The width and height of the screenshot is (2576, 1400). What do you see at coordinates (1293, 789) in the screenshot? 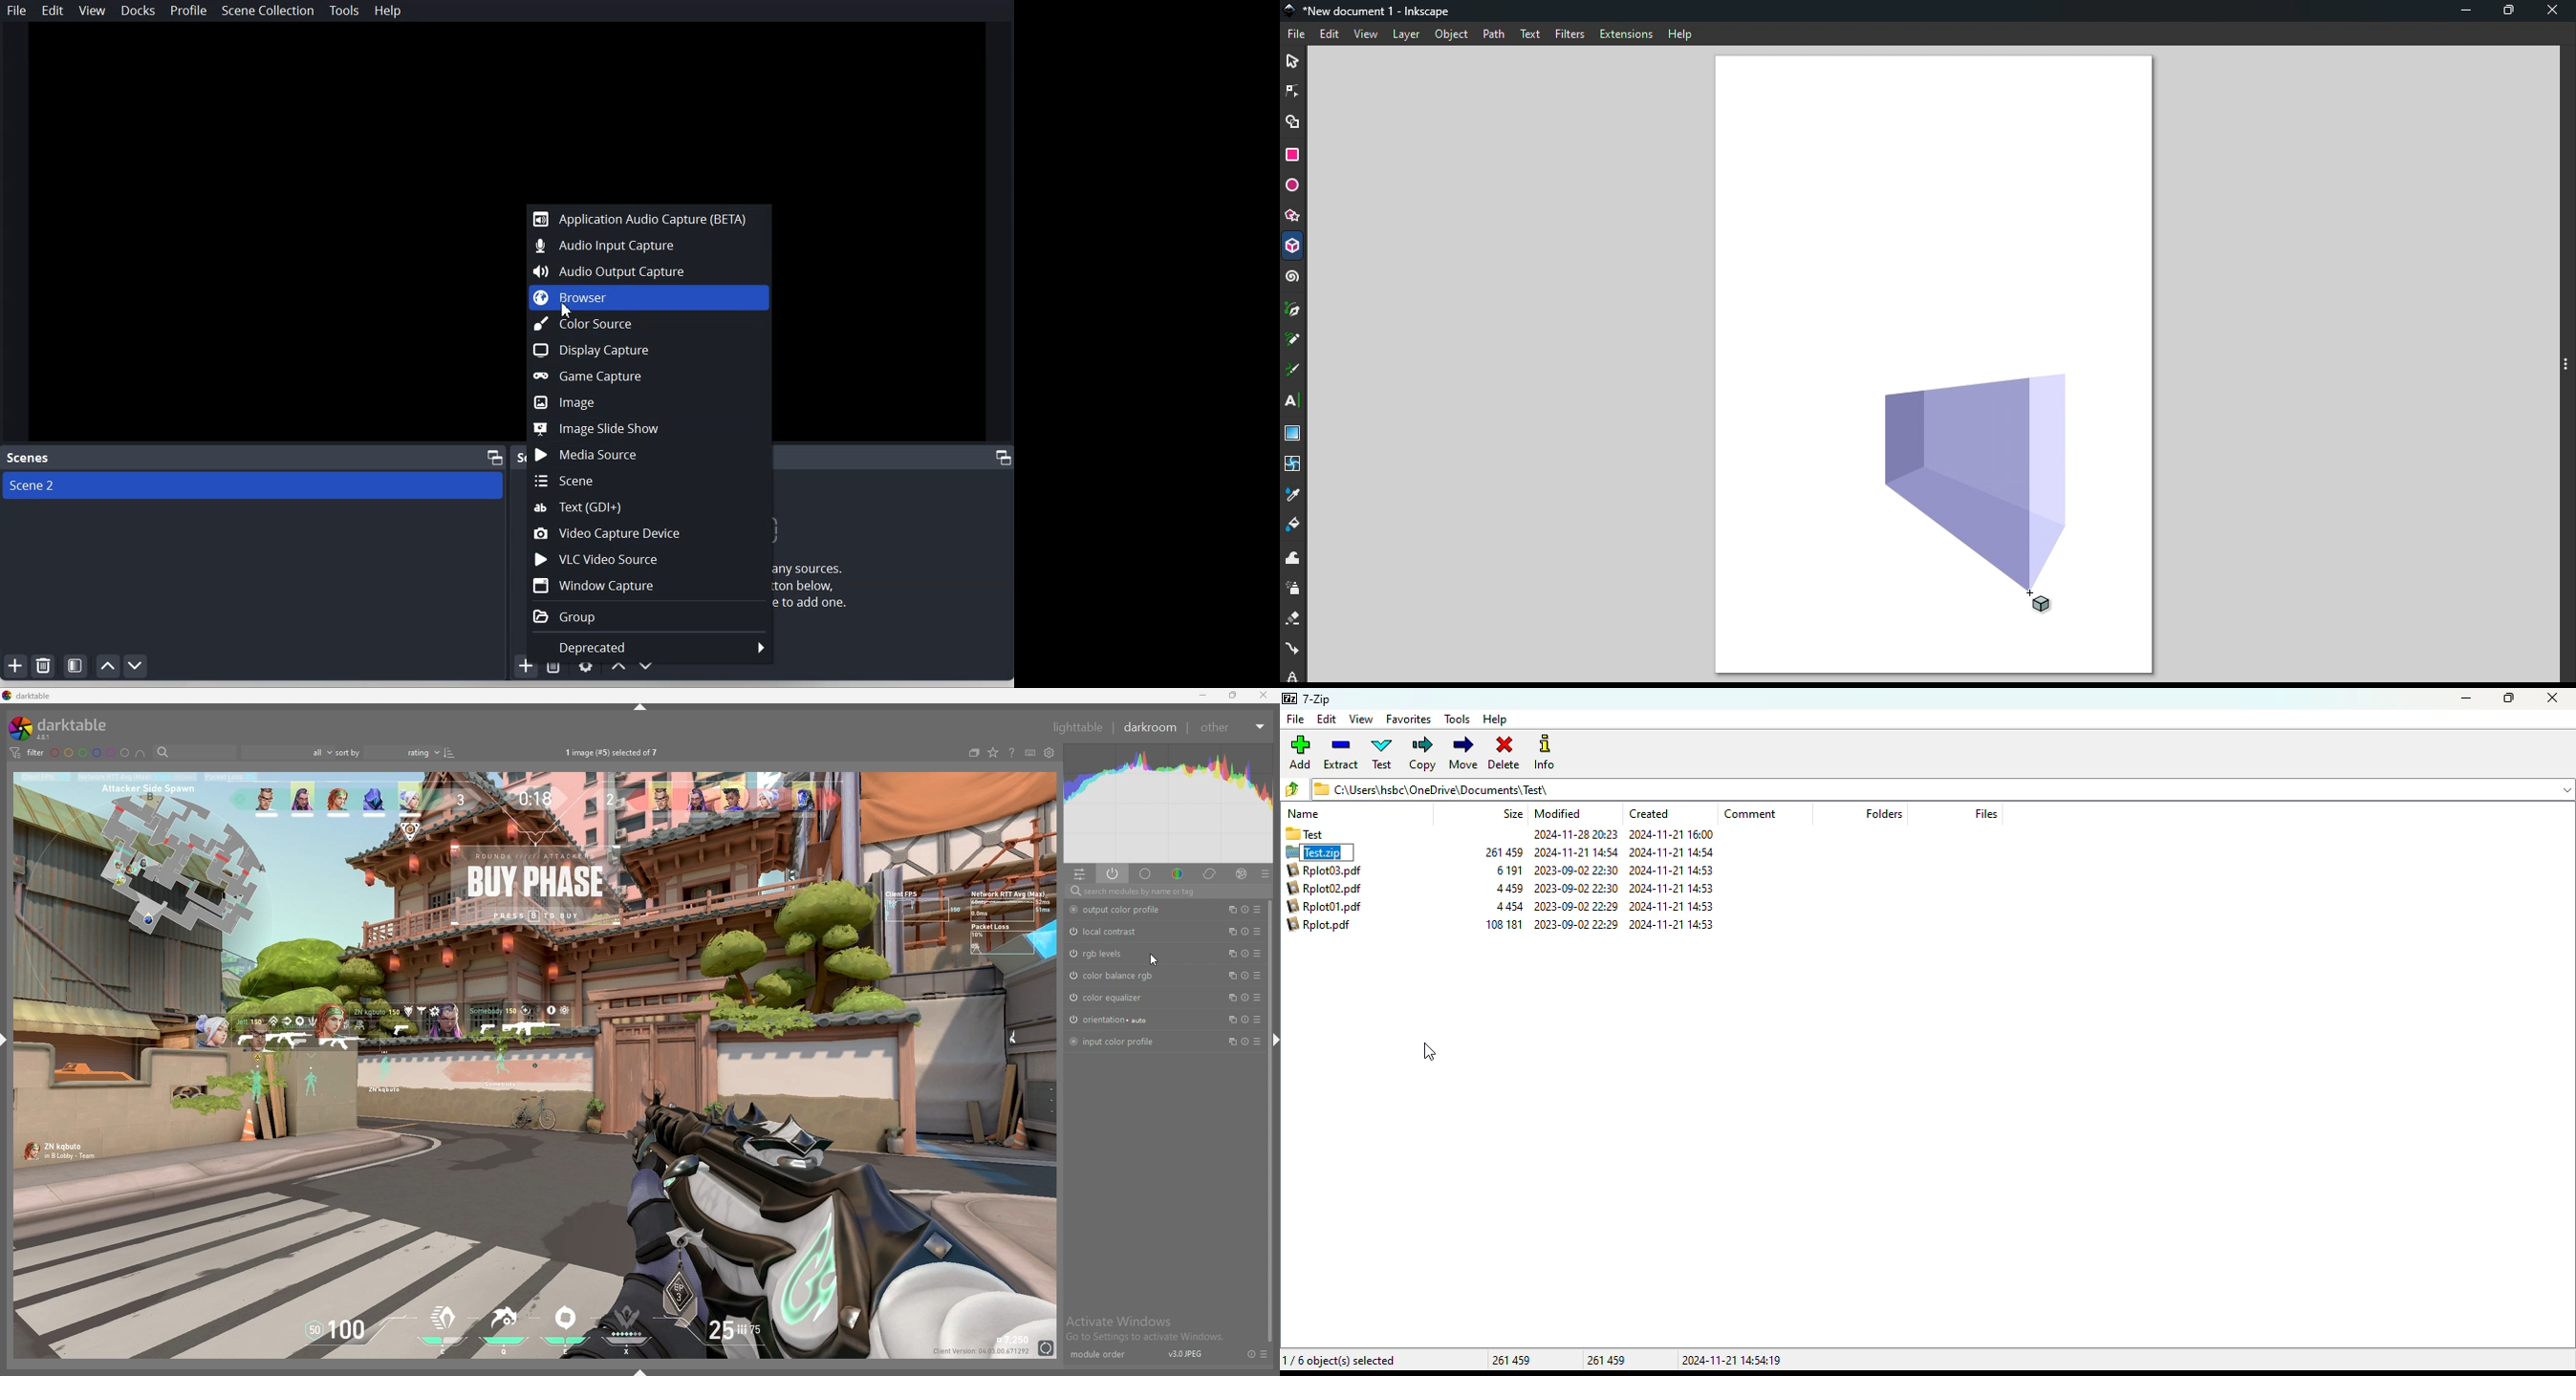
I see `browse folders` at bounding box center [1293, 789].